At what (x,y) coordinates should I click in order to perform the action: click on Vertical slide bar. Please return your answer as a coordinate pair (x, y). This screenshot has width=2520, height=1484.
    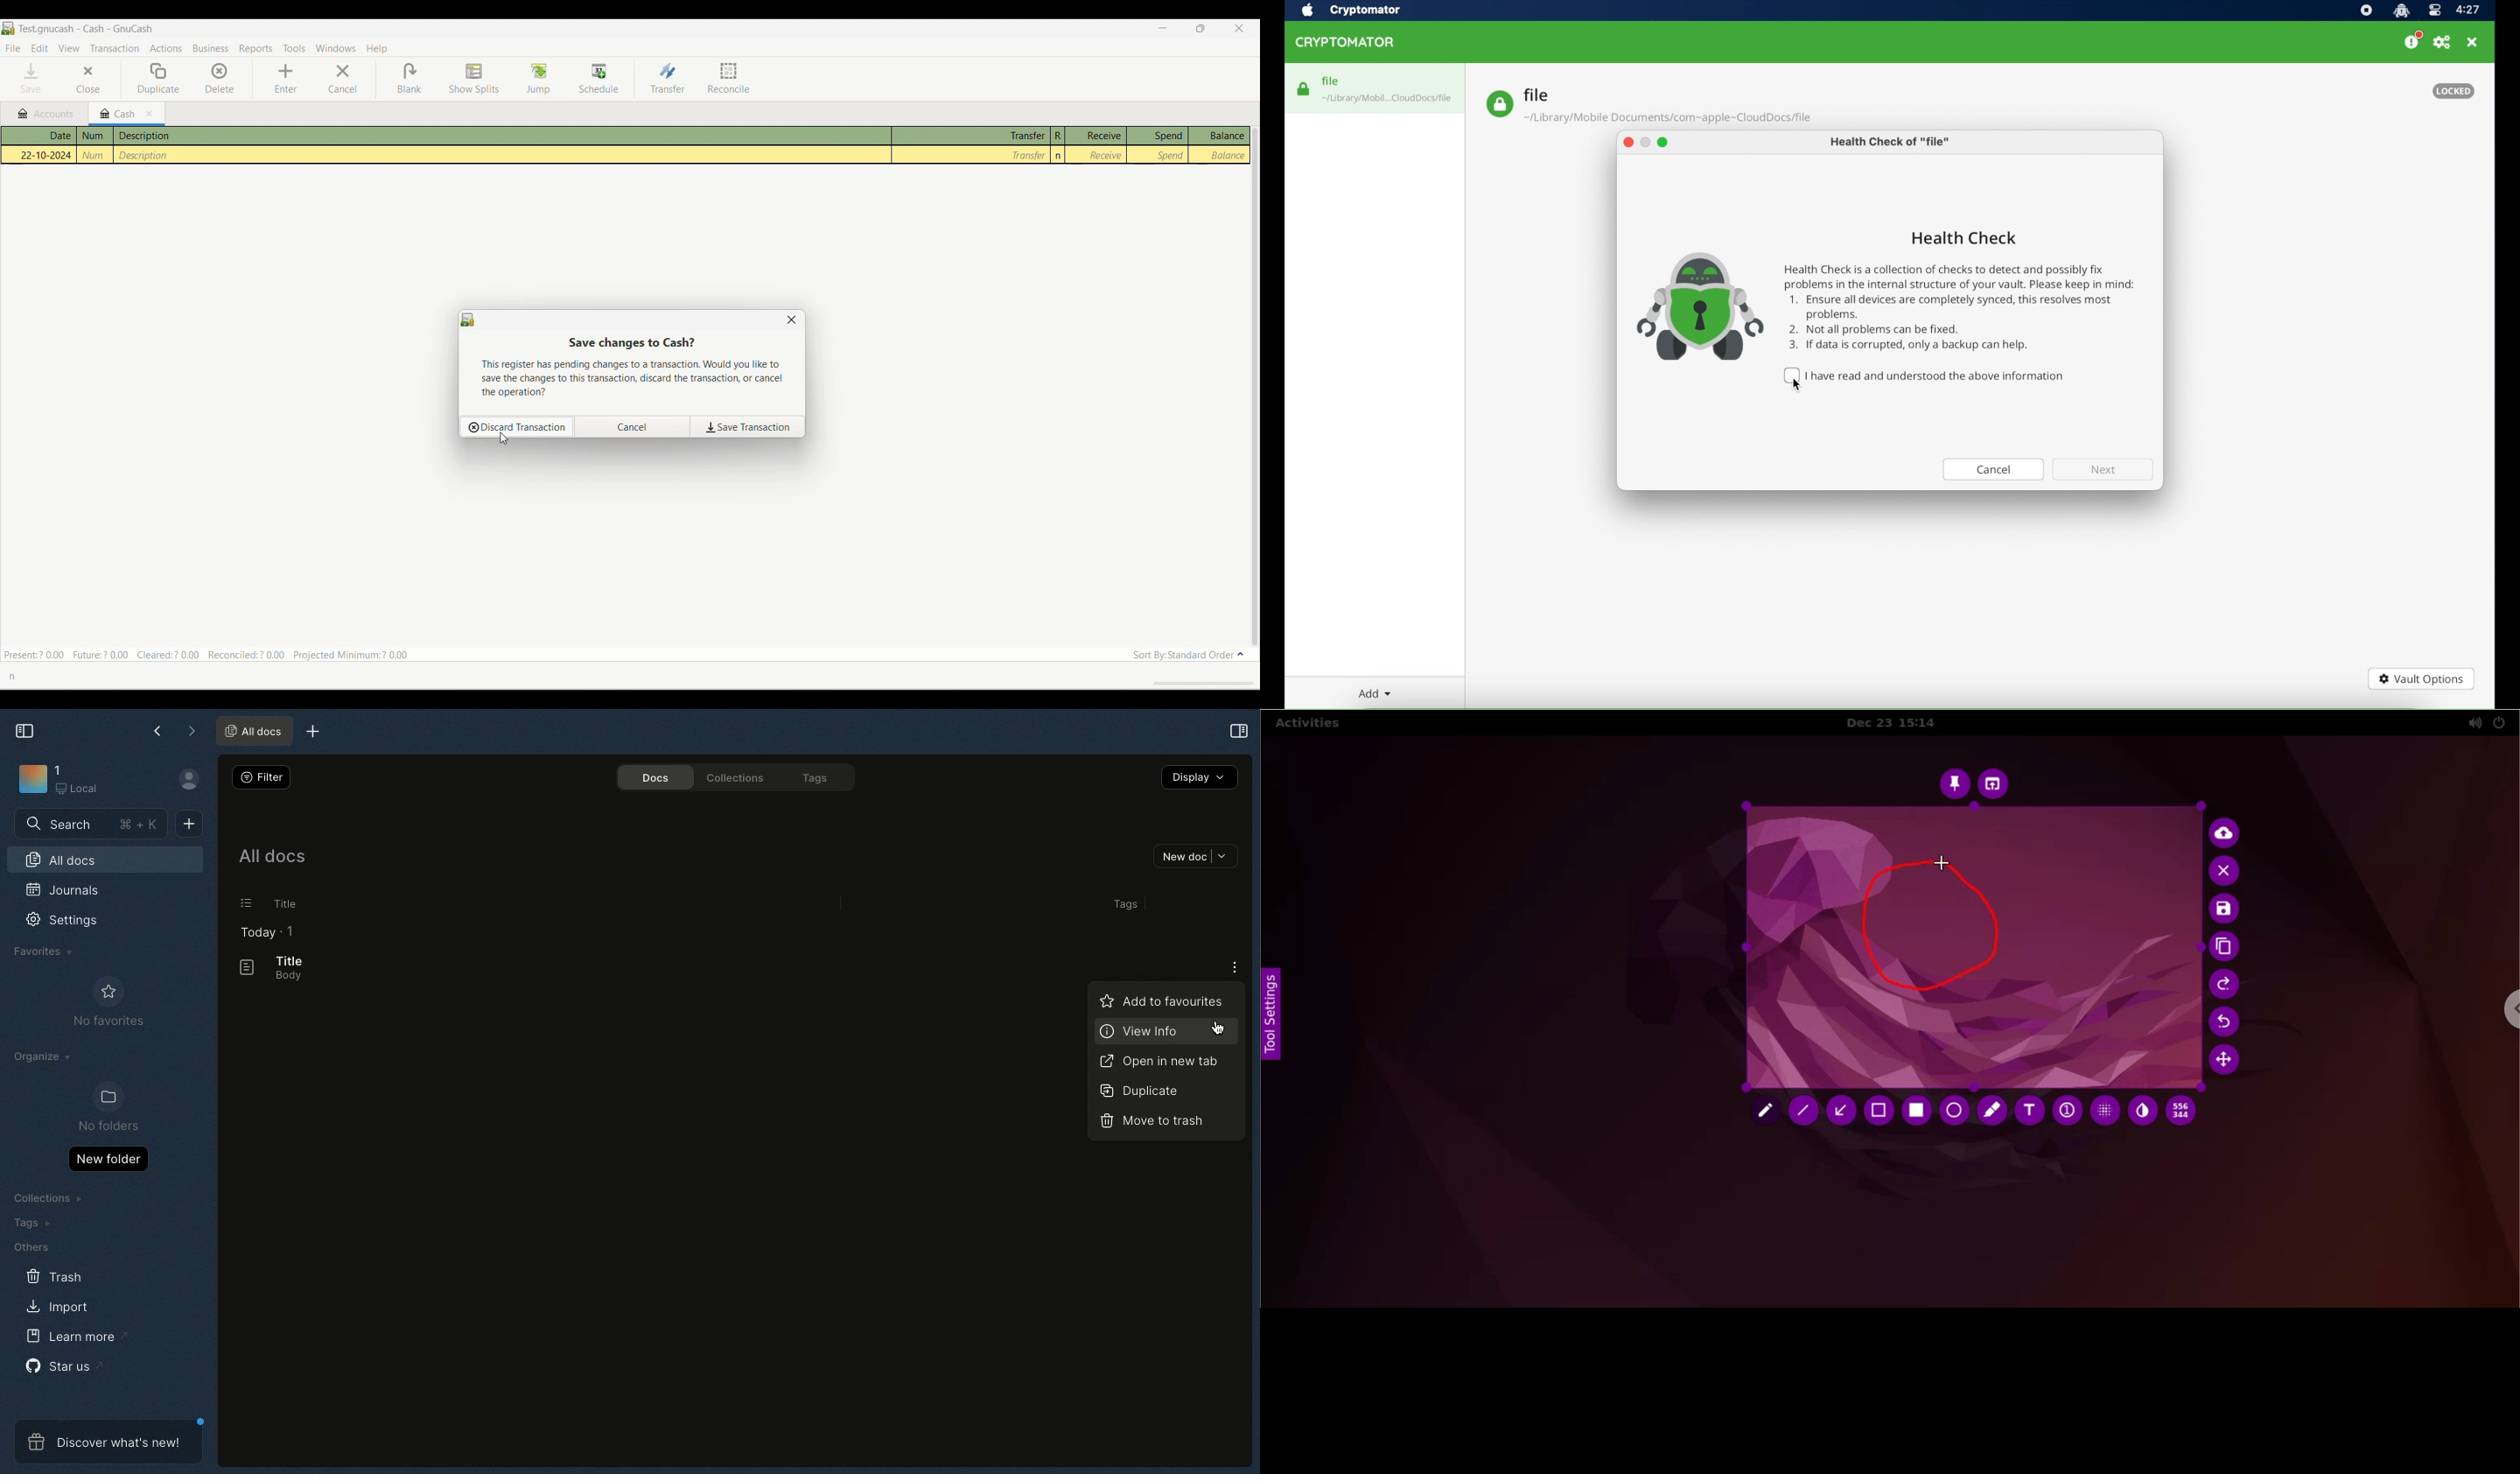
    Looking at the image, I should click on (1258, 387).